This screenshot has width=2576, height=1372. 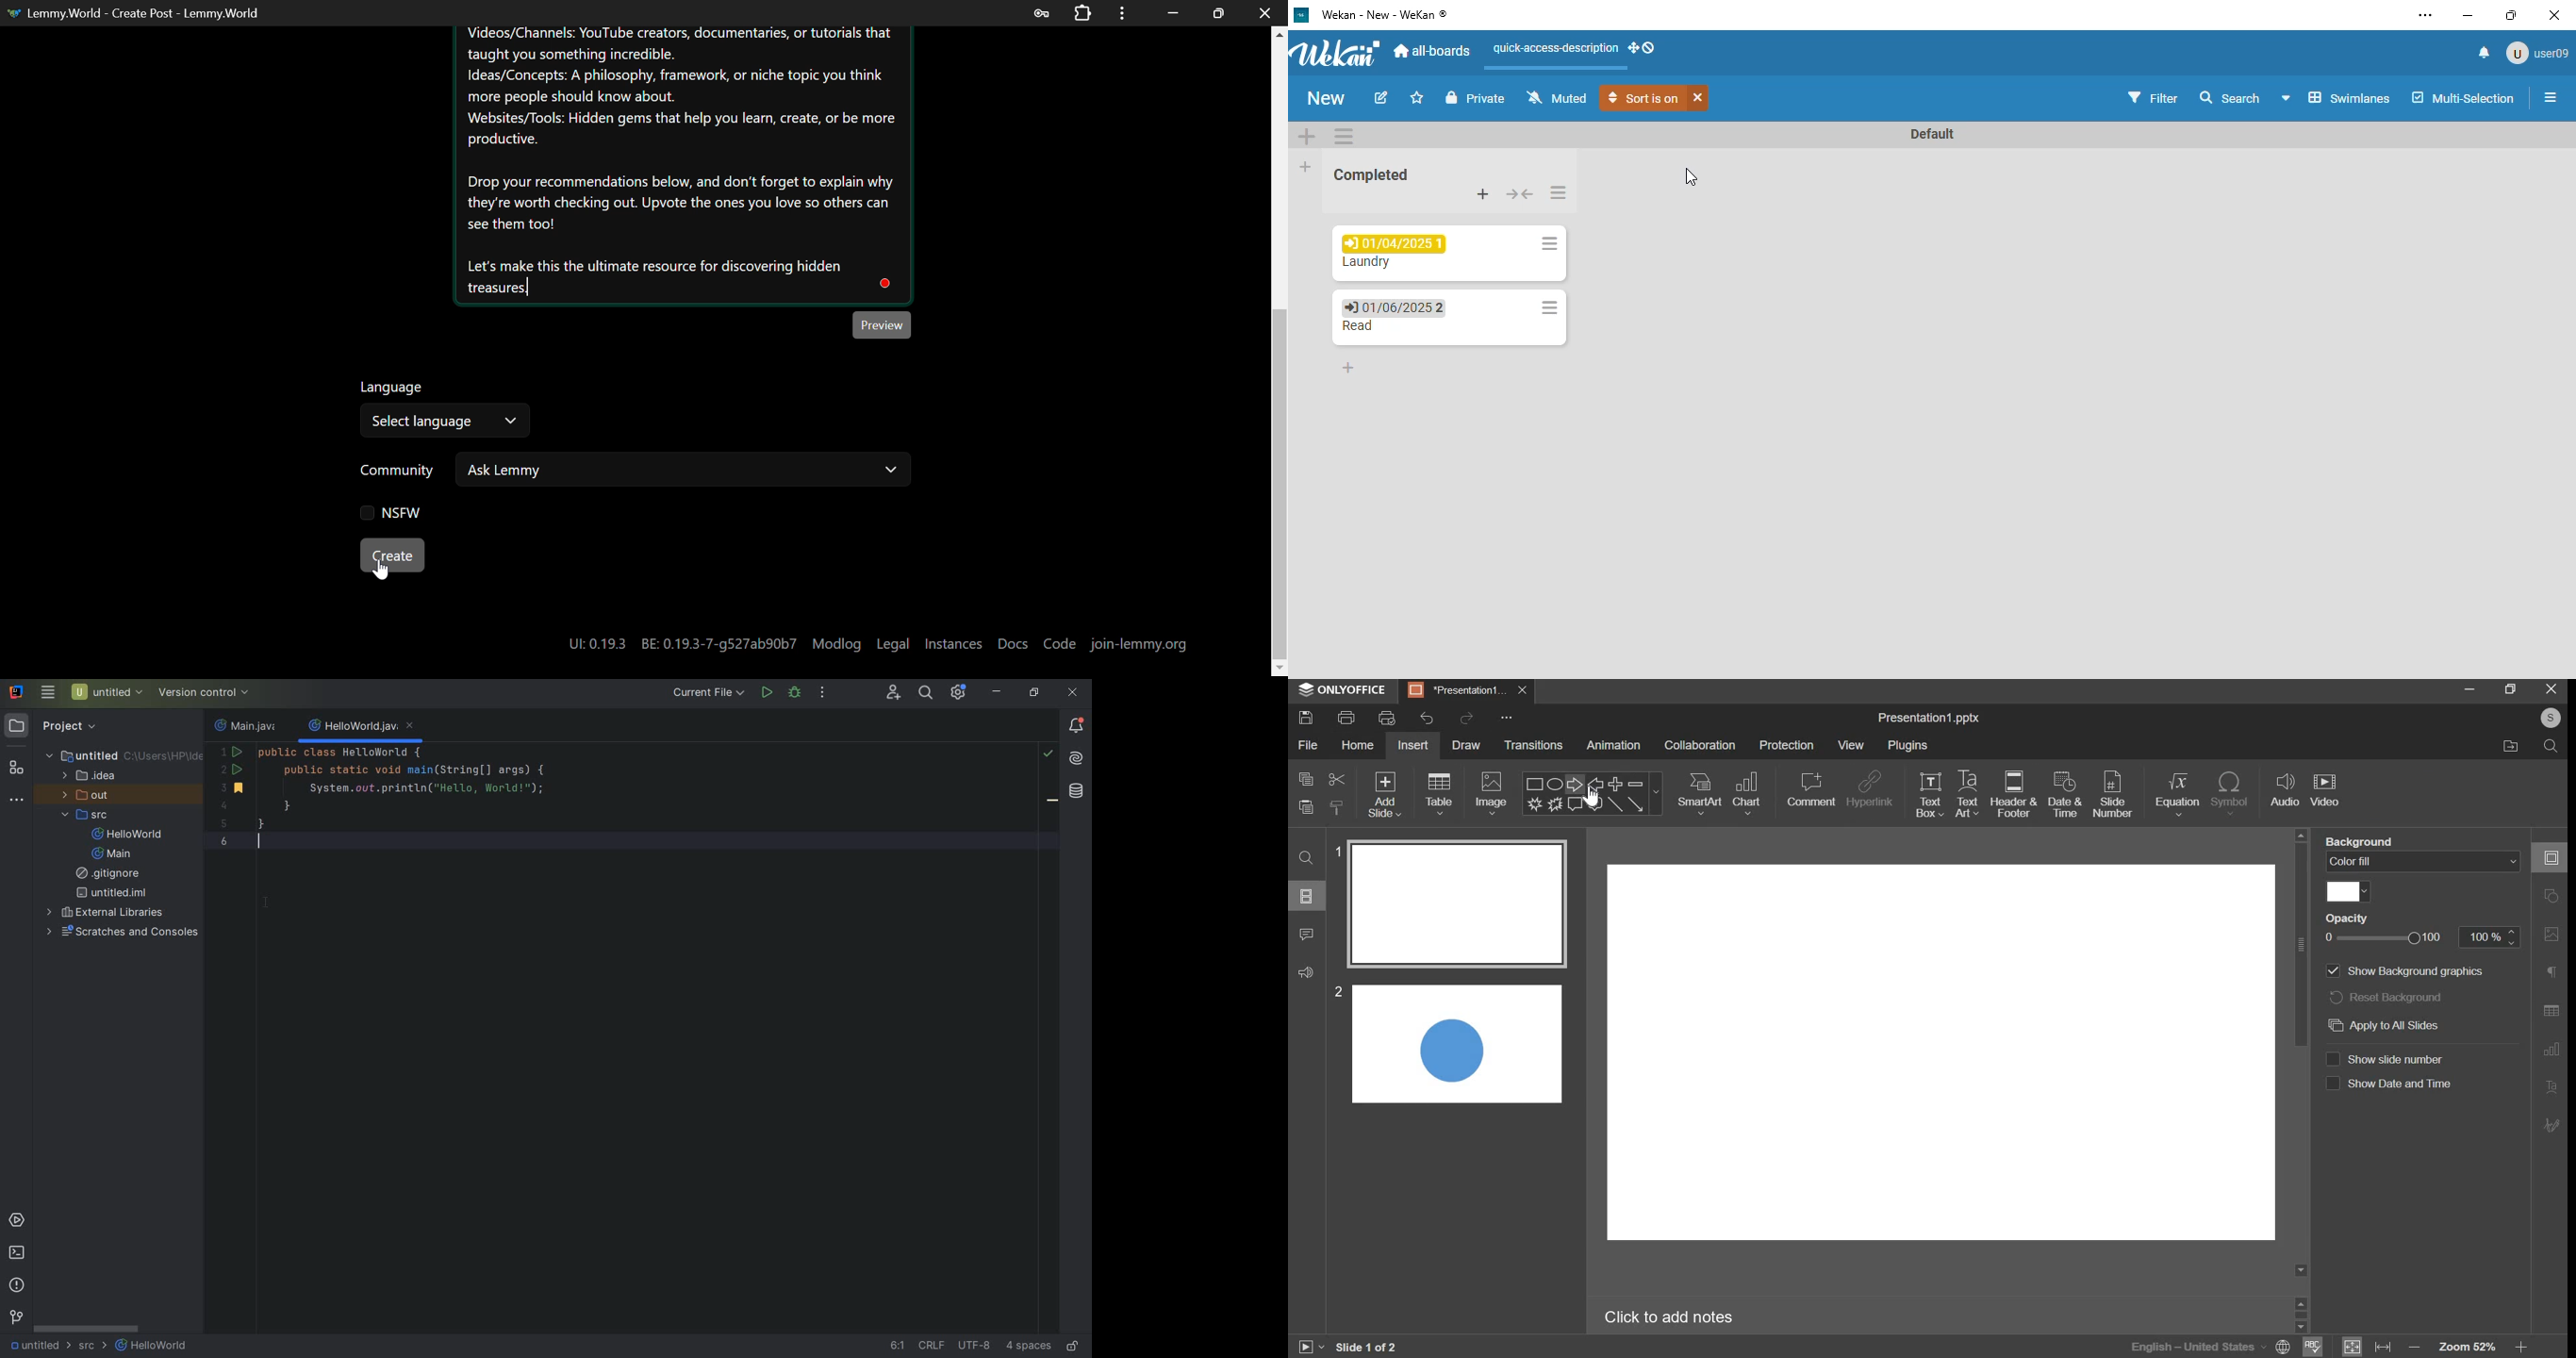 I want to click on open sidebar or close sidebar, so click(x=2551, y=97).